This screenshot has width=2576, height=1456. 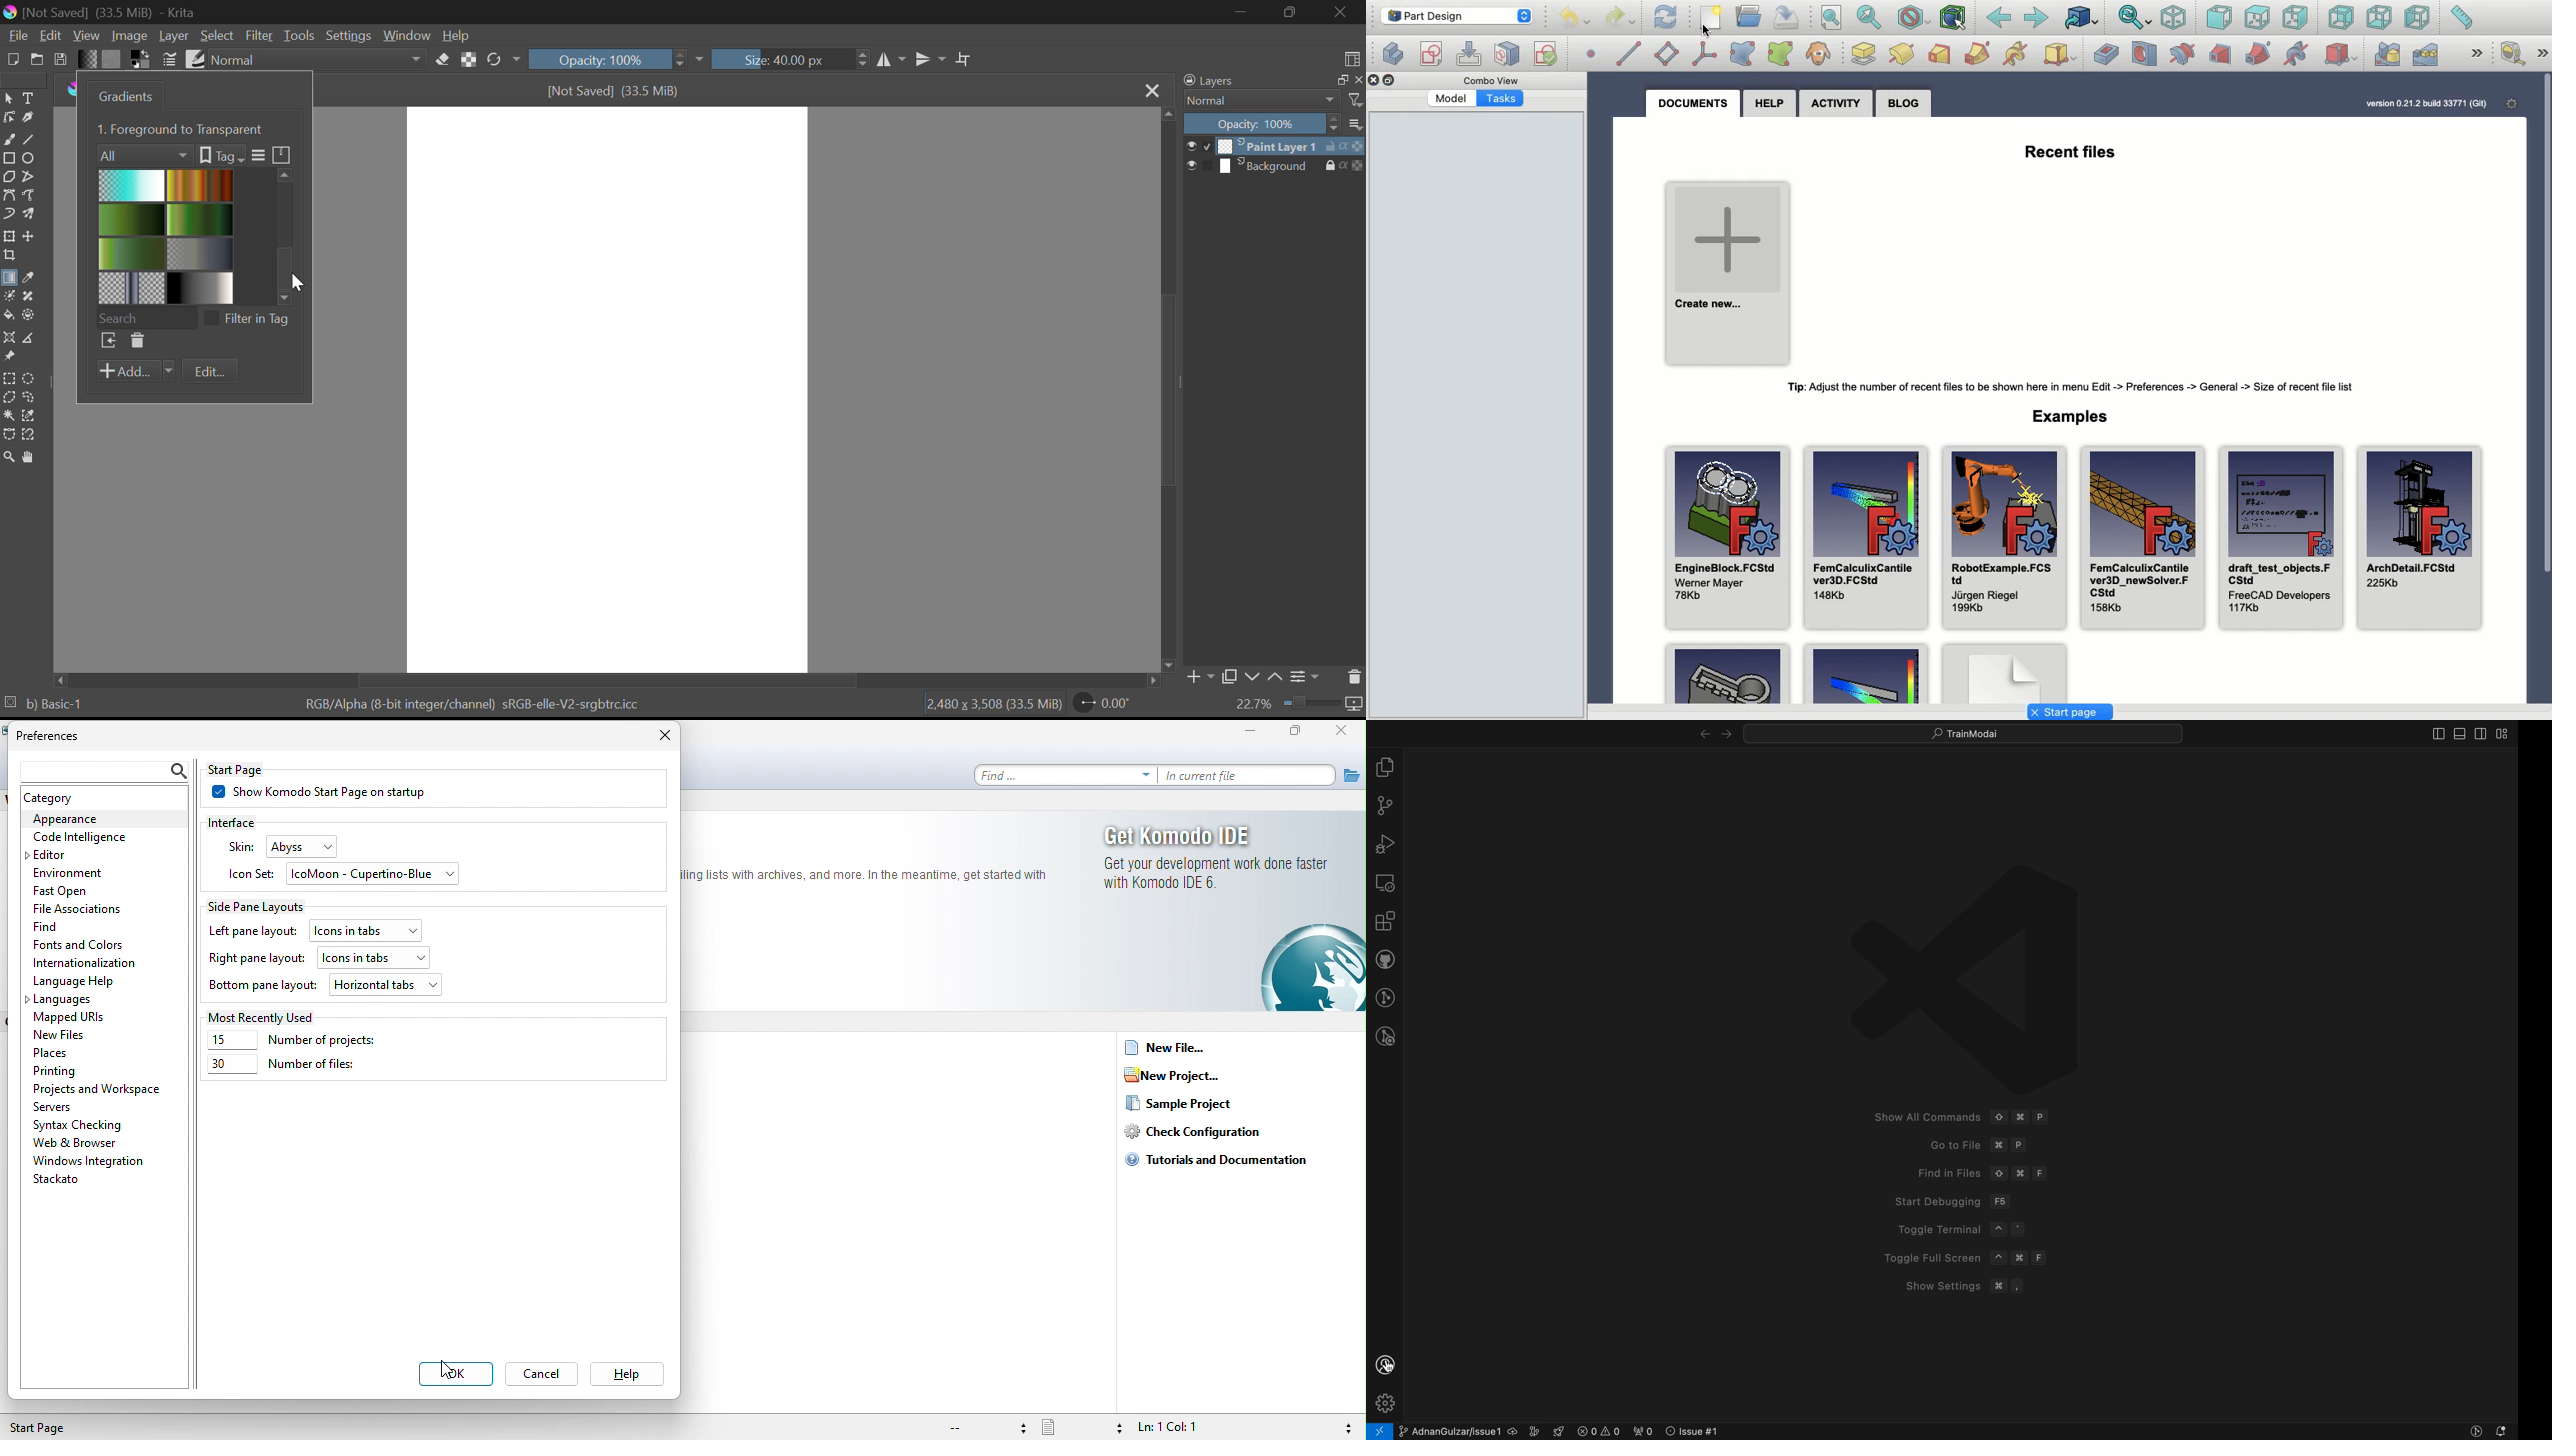 What do you see at coordinates (2479, 53) in the screenshot?
I see `Expand` at bounding box center [2479, 53].